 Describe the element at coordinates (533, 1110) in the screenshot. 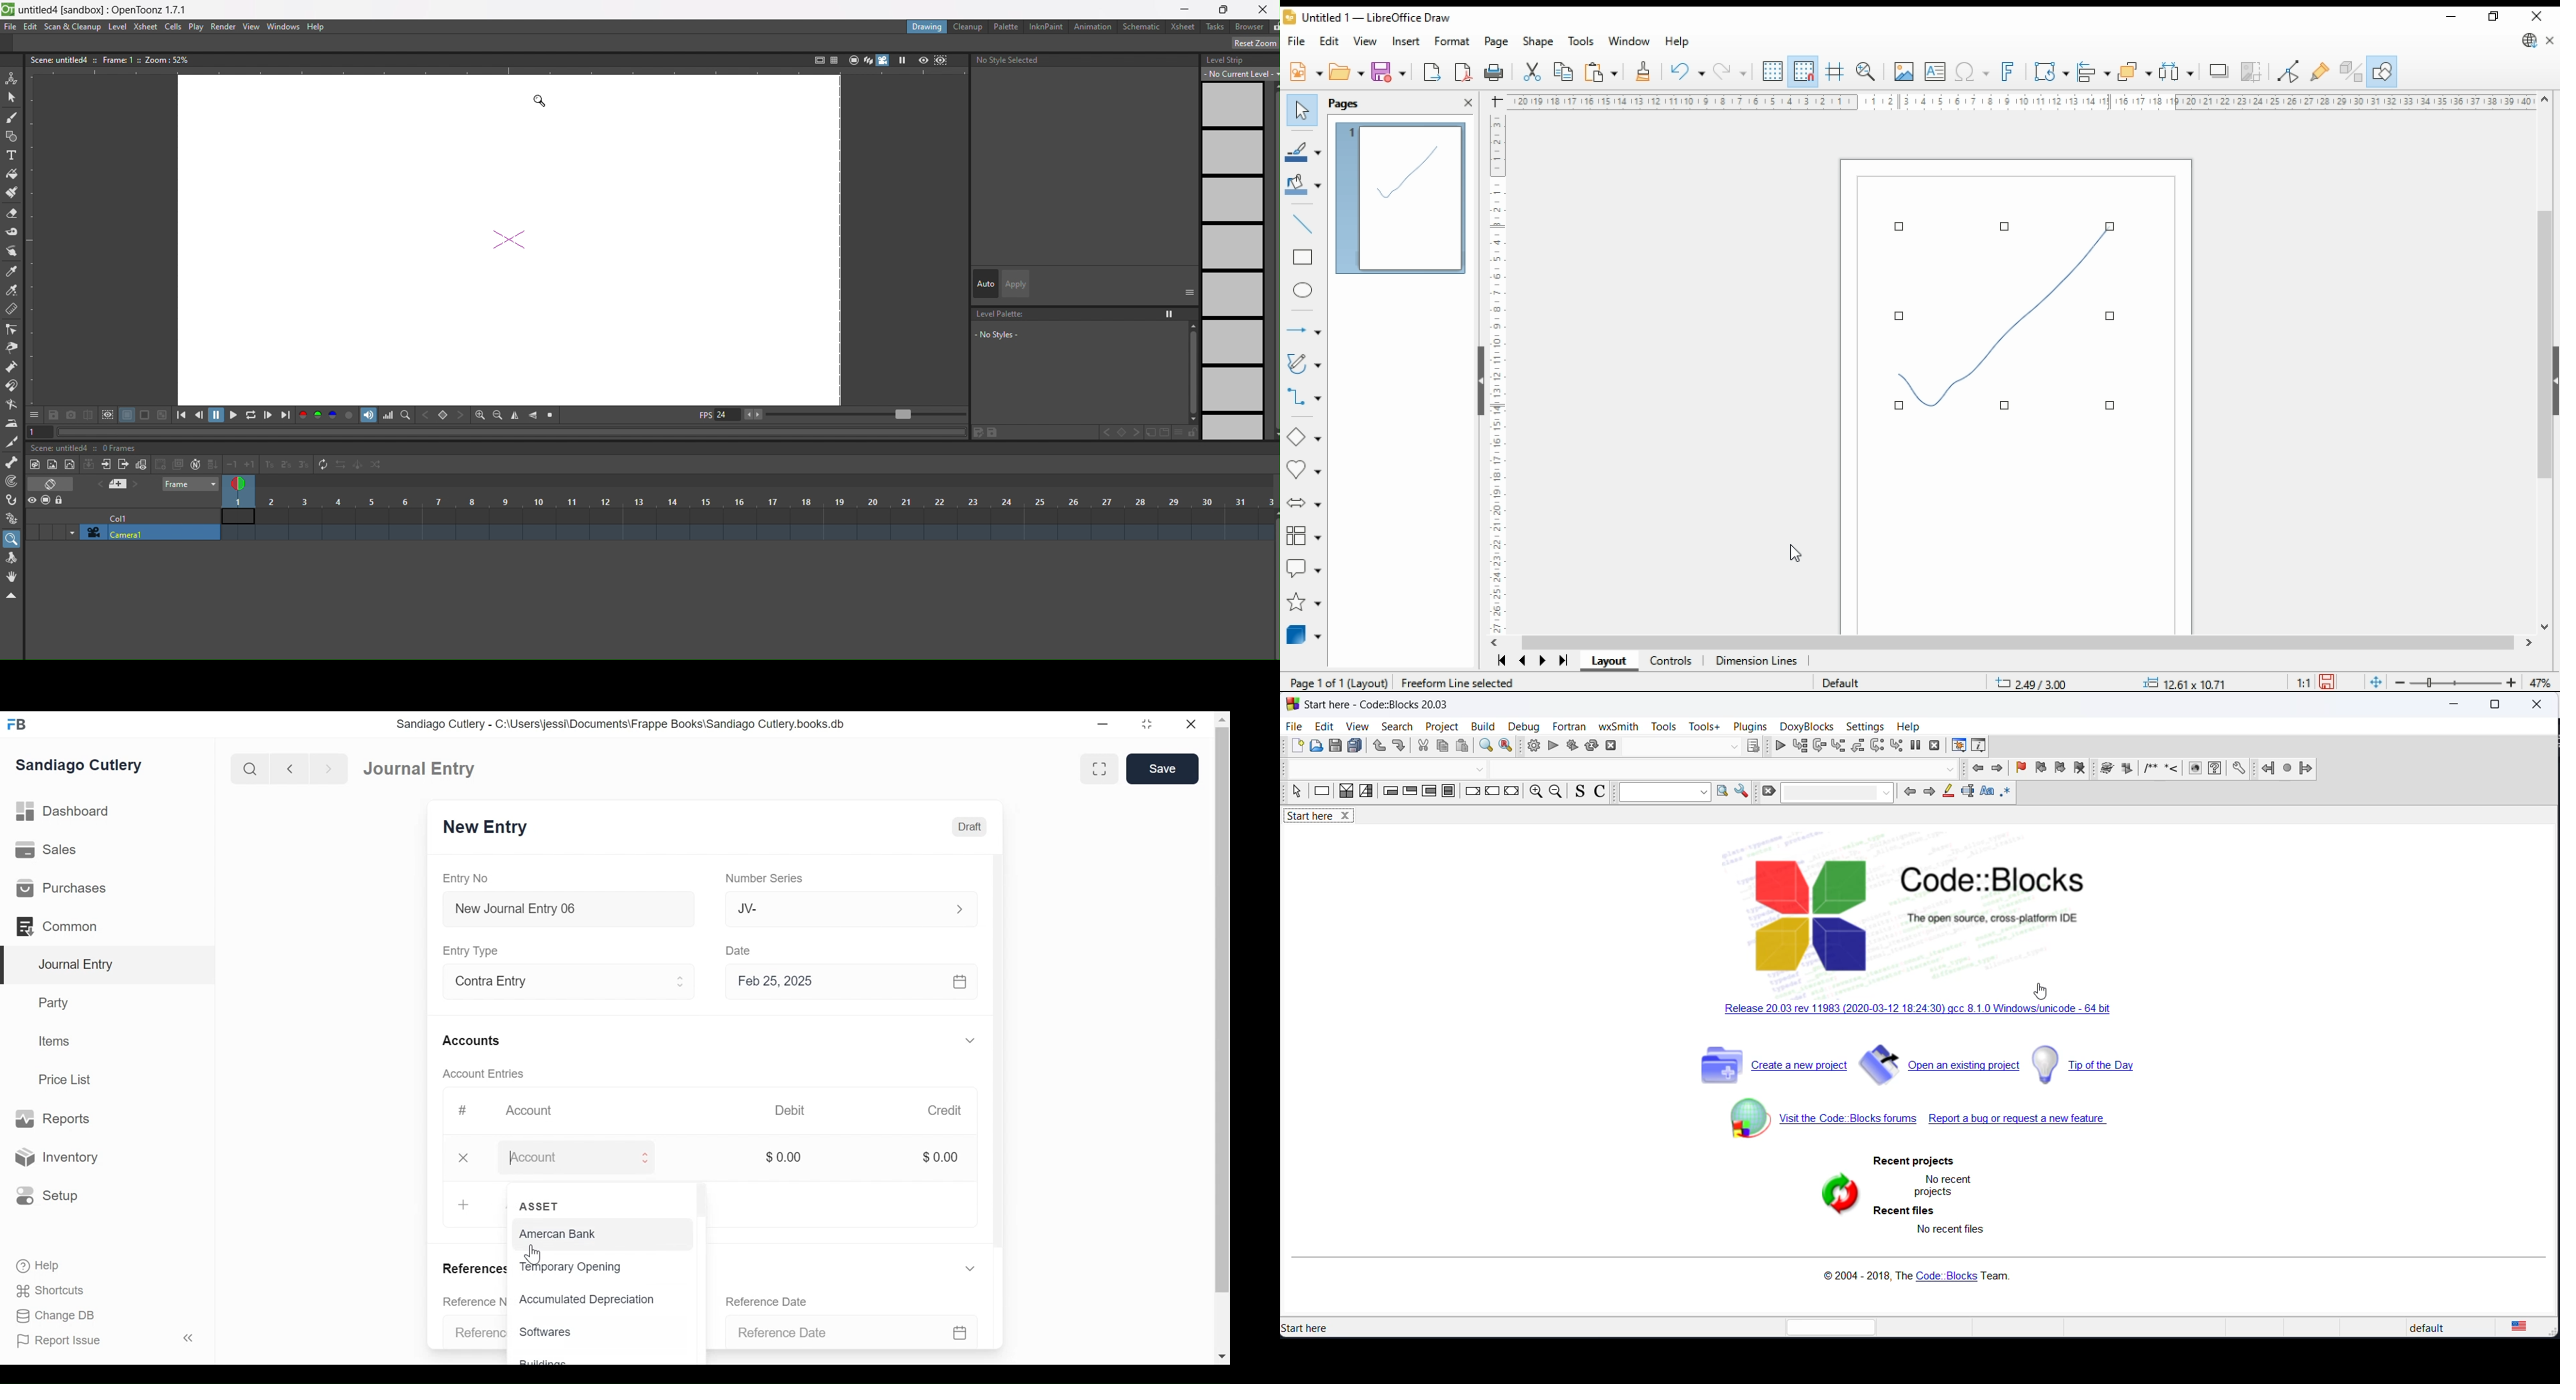

I see `Account` at that location.